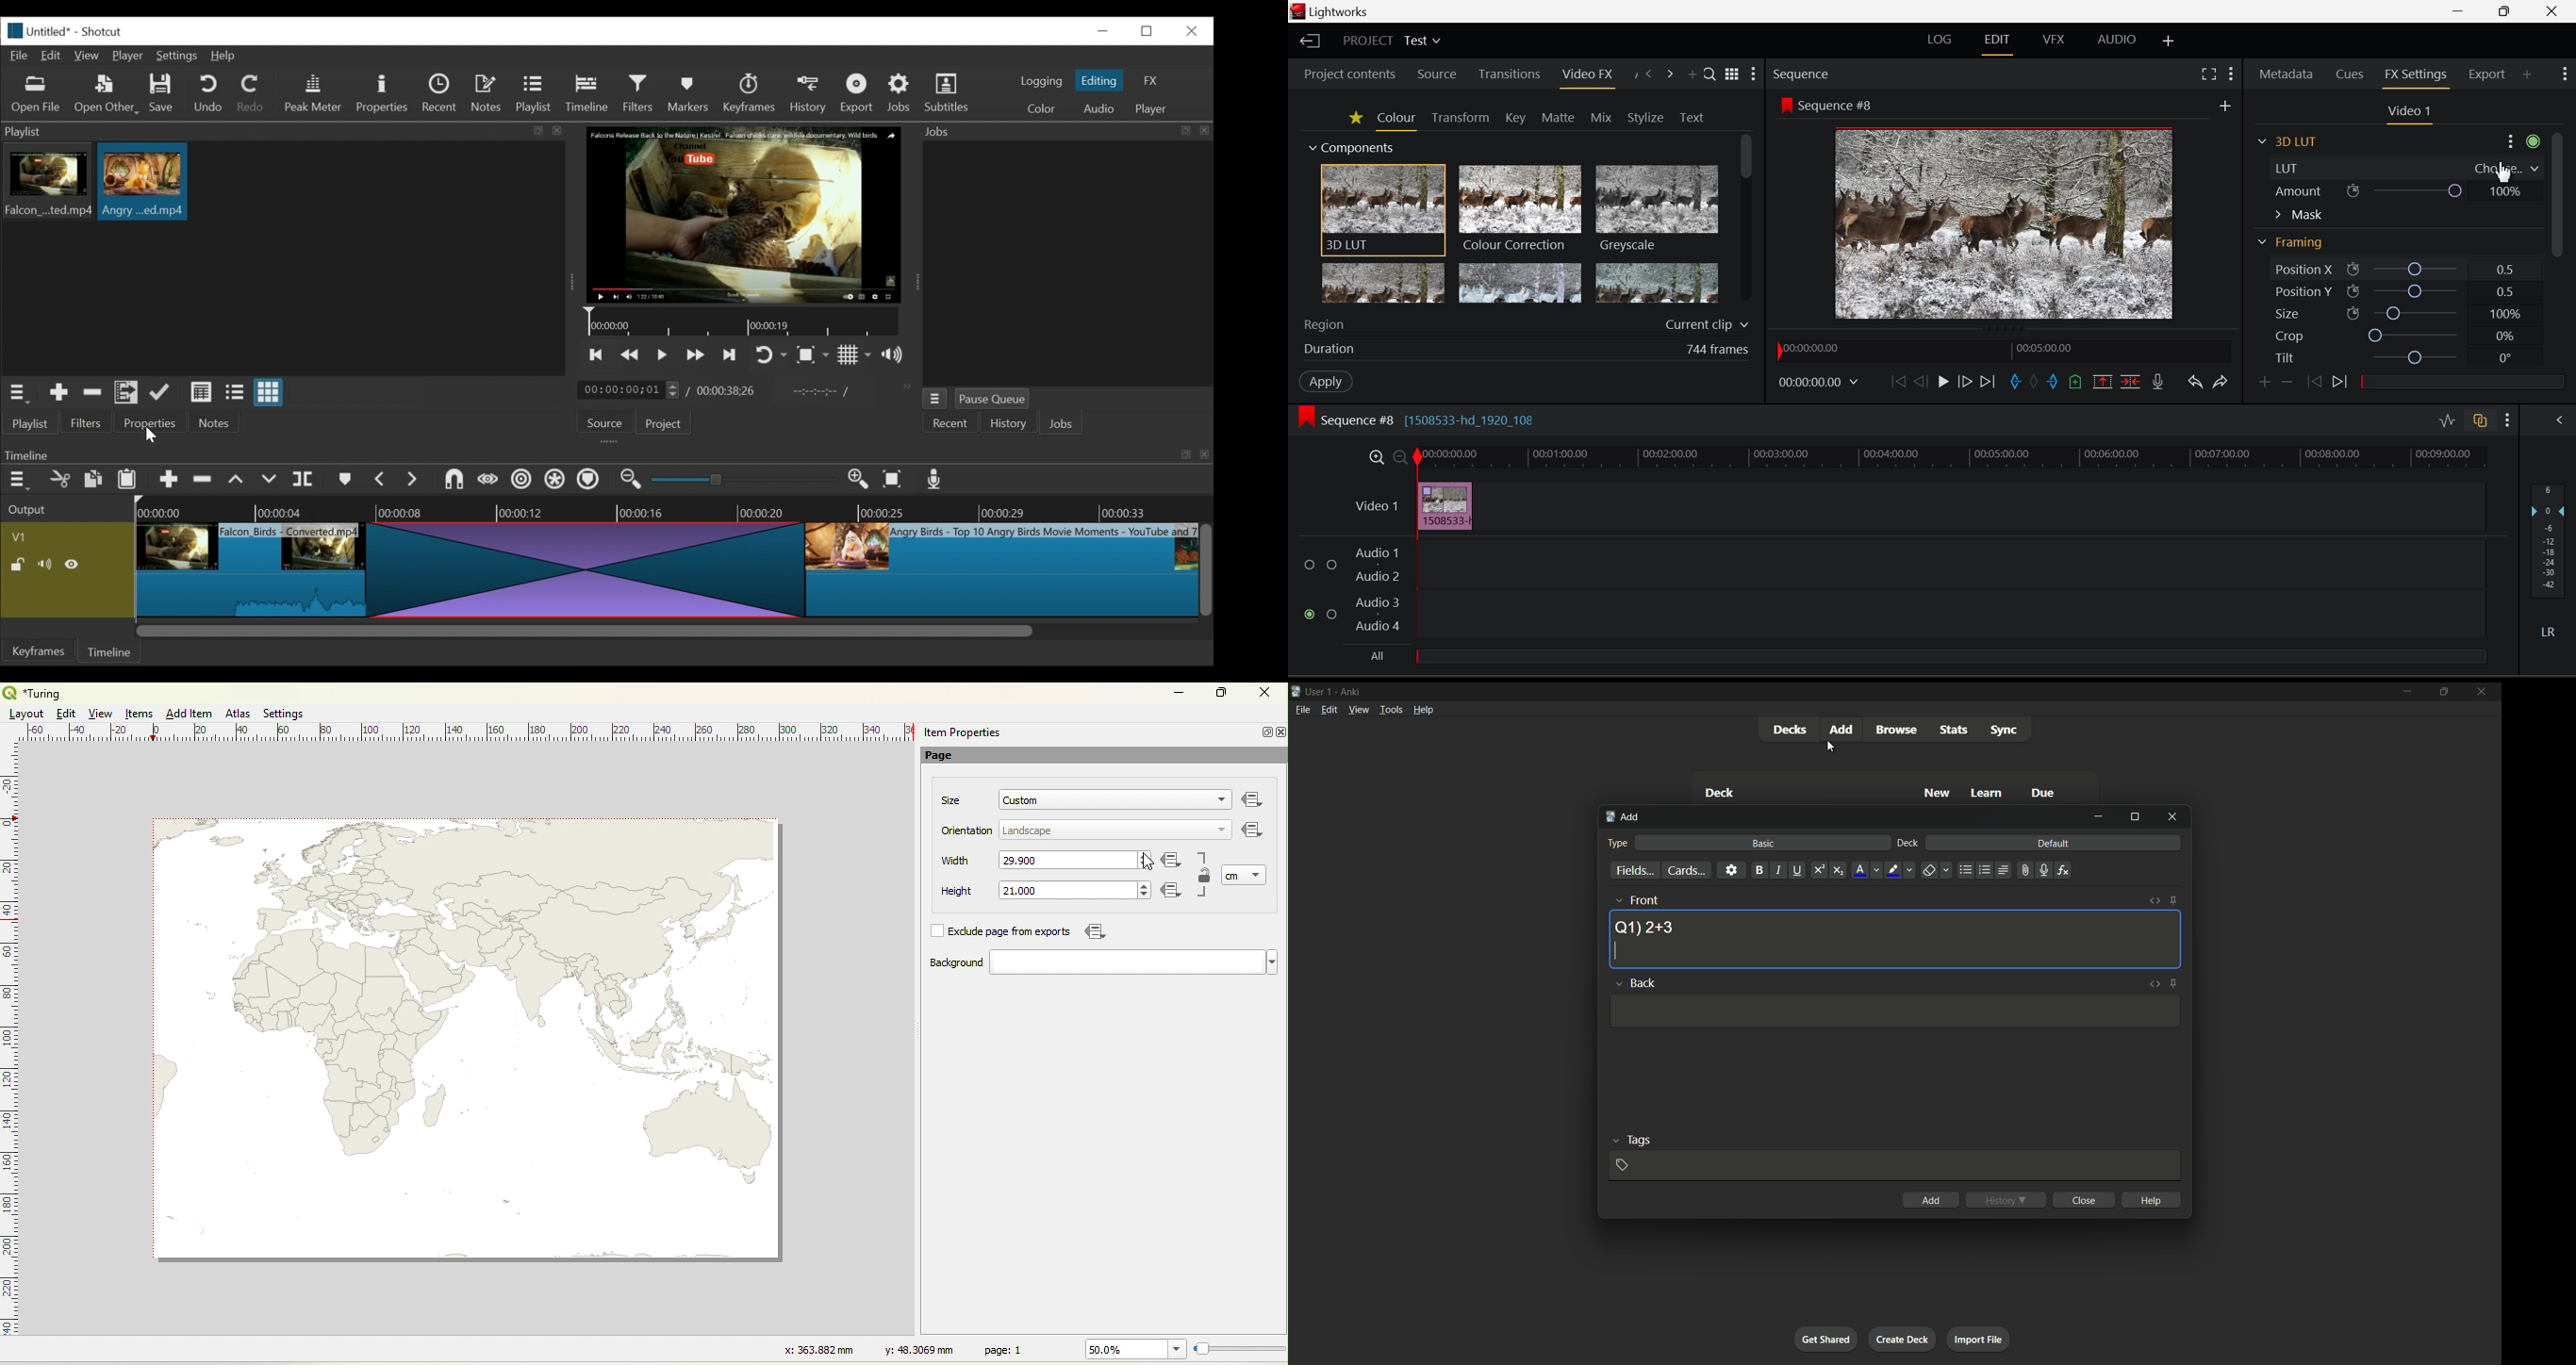 This screenshot has width=2576, height=1372. What do you see at coordinates (1931, 1200) in the screenshot?
I see `add` at bounding box center [1931, 1200].